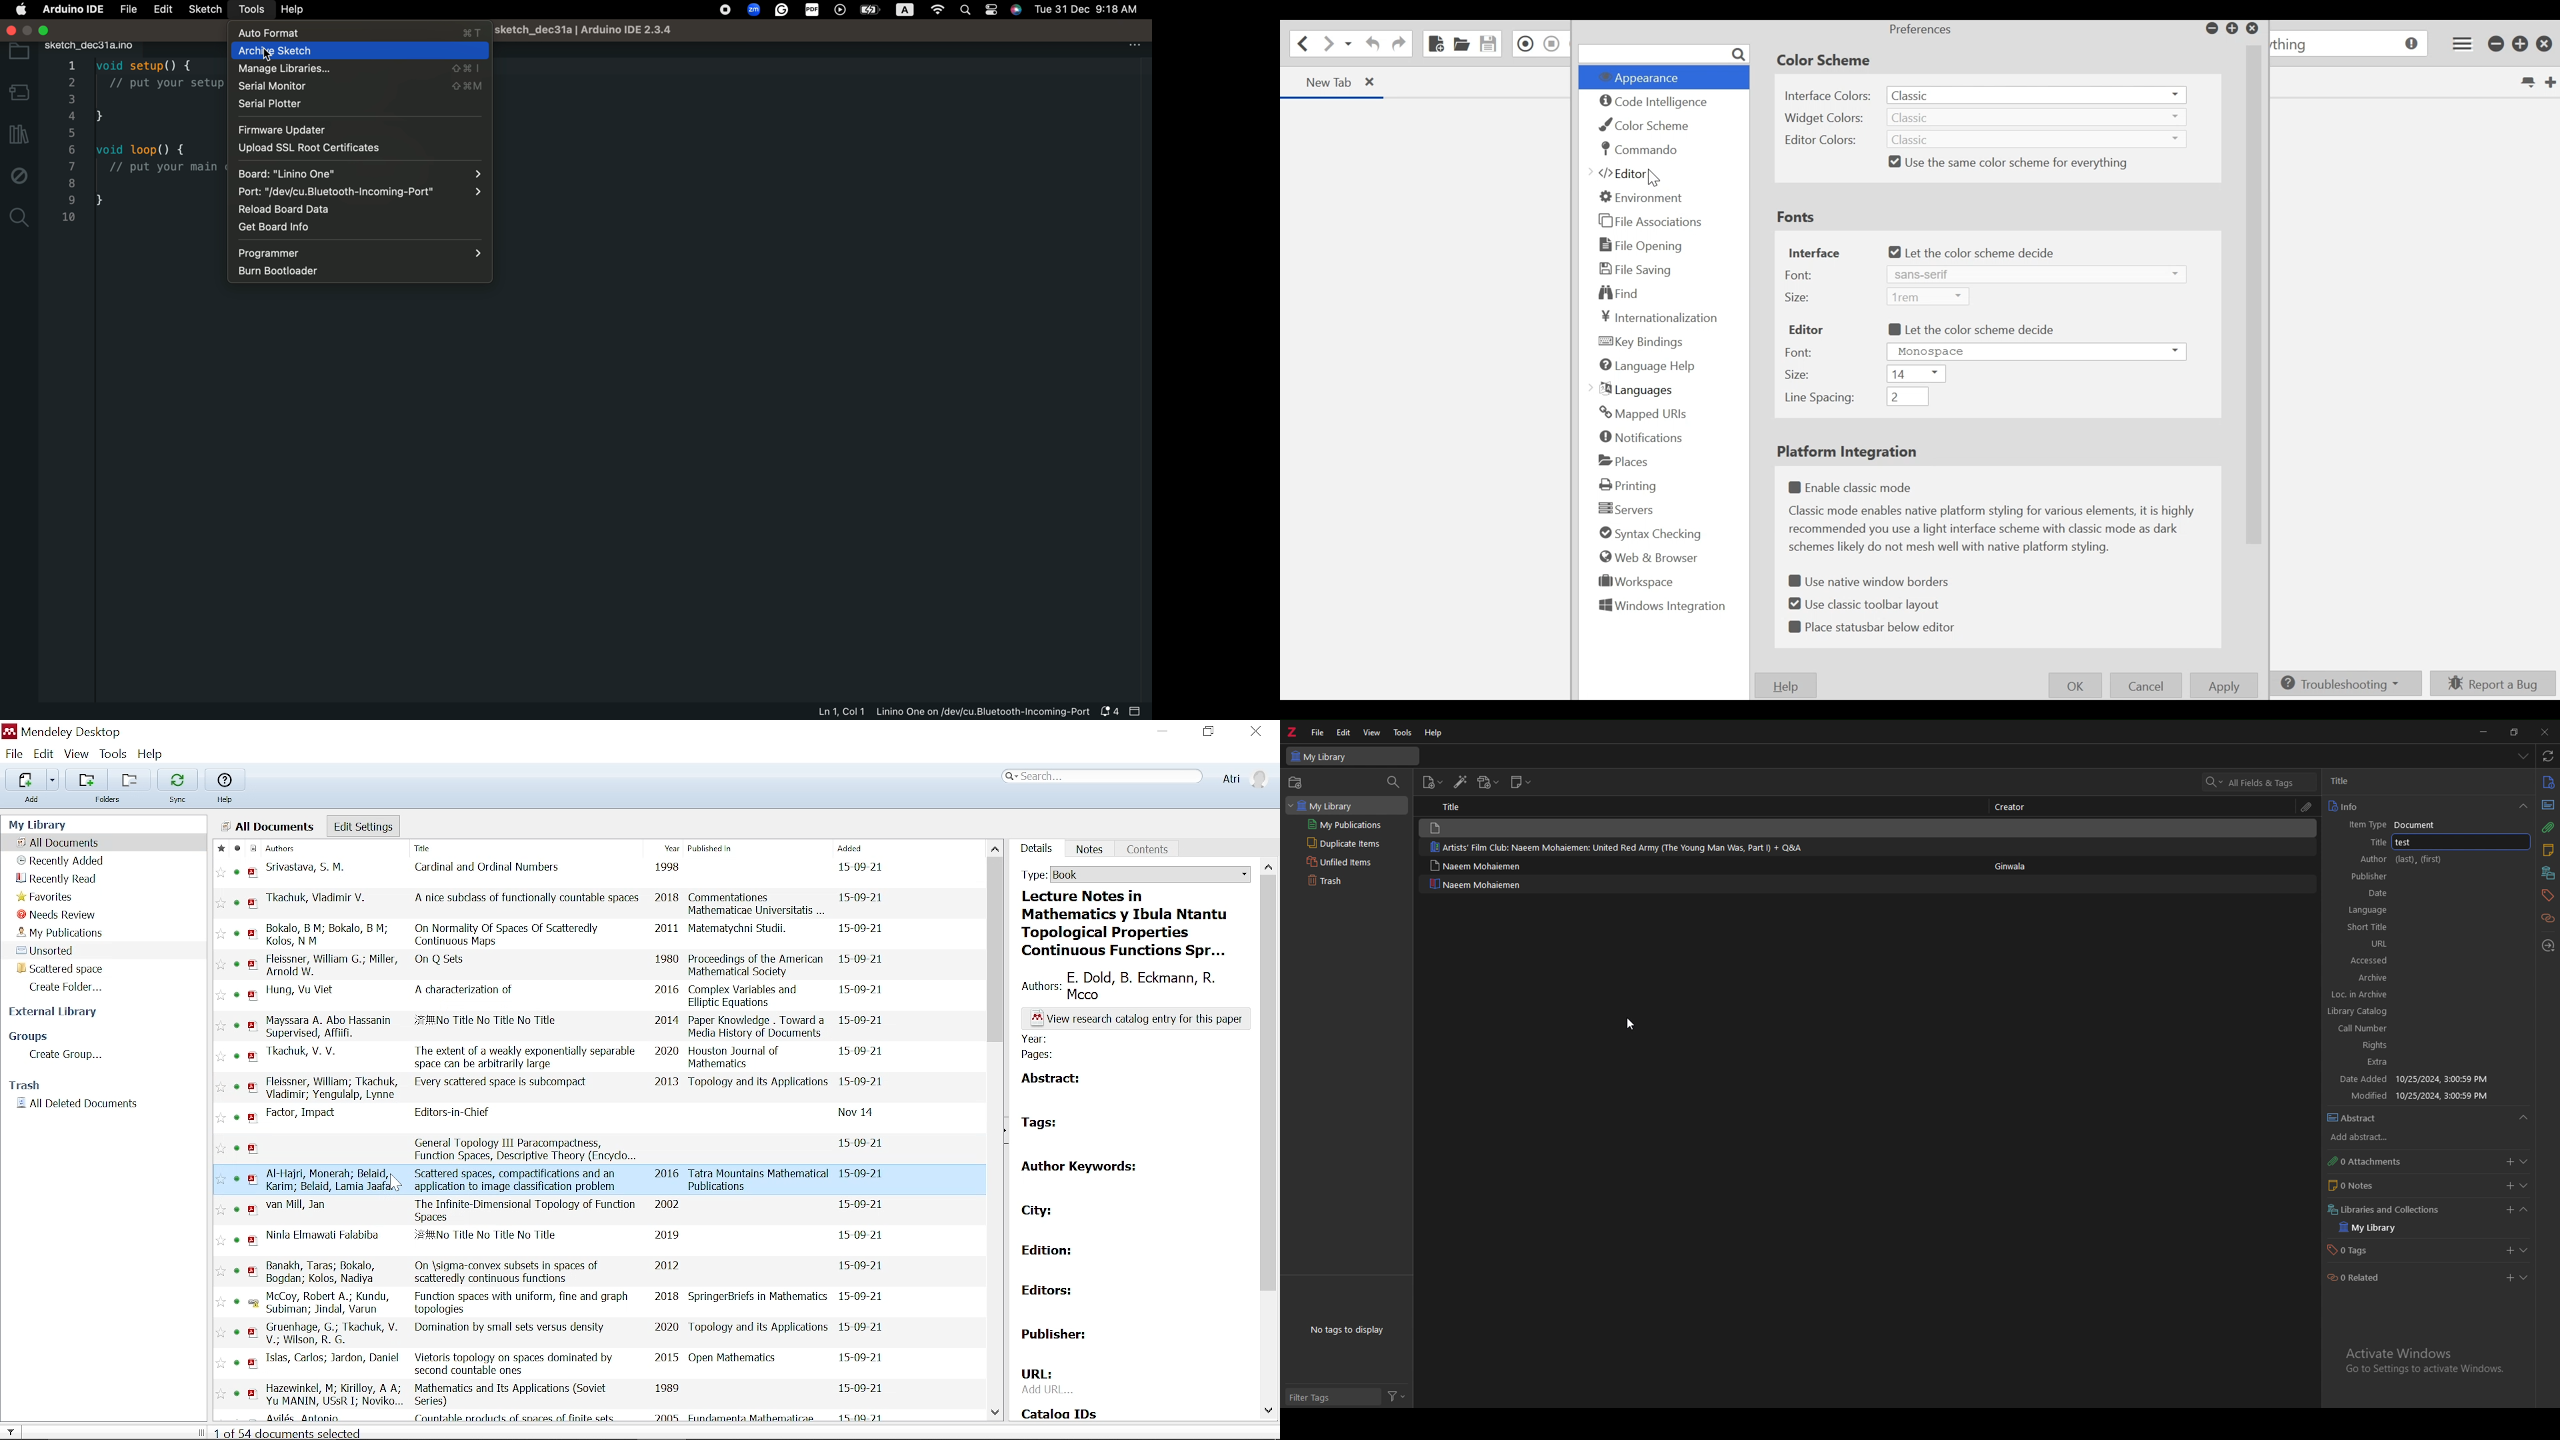  What do you see at coordinates (1461, 783) in the screenshot?
I see `add item by identifier` at bounding box center [1461, 783].